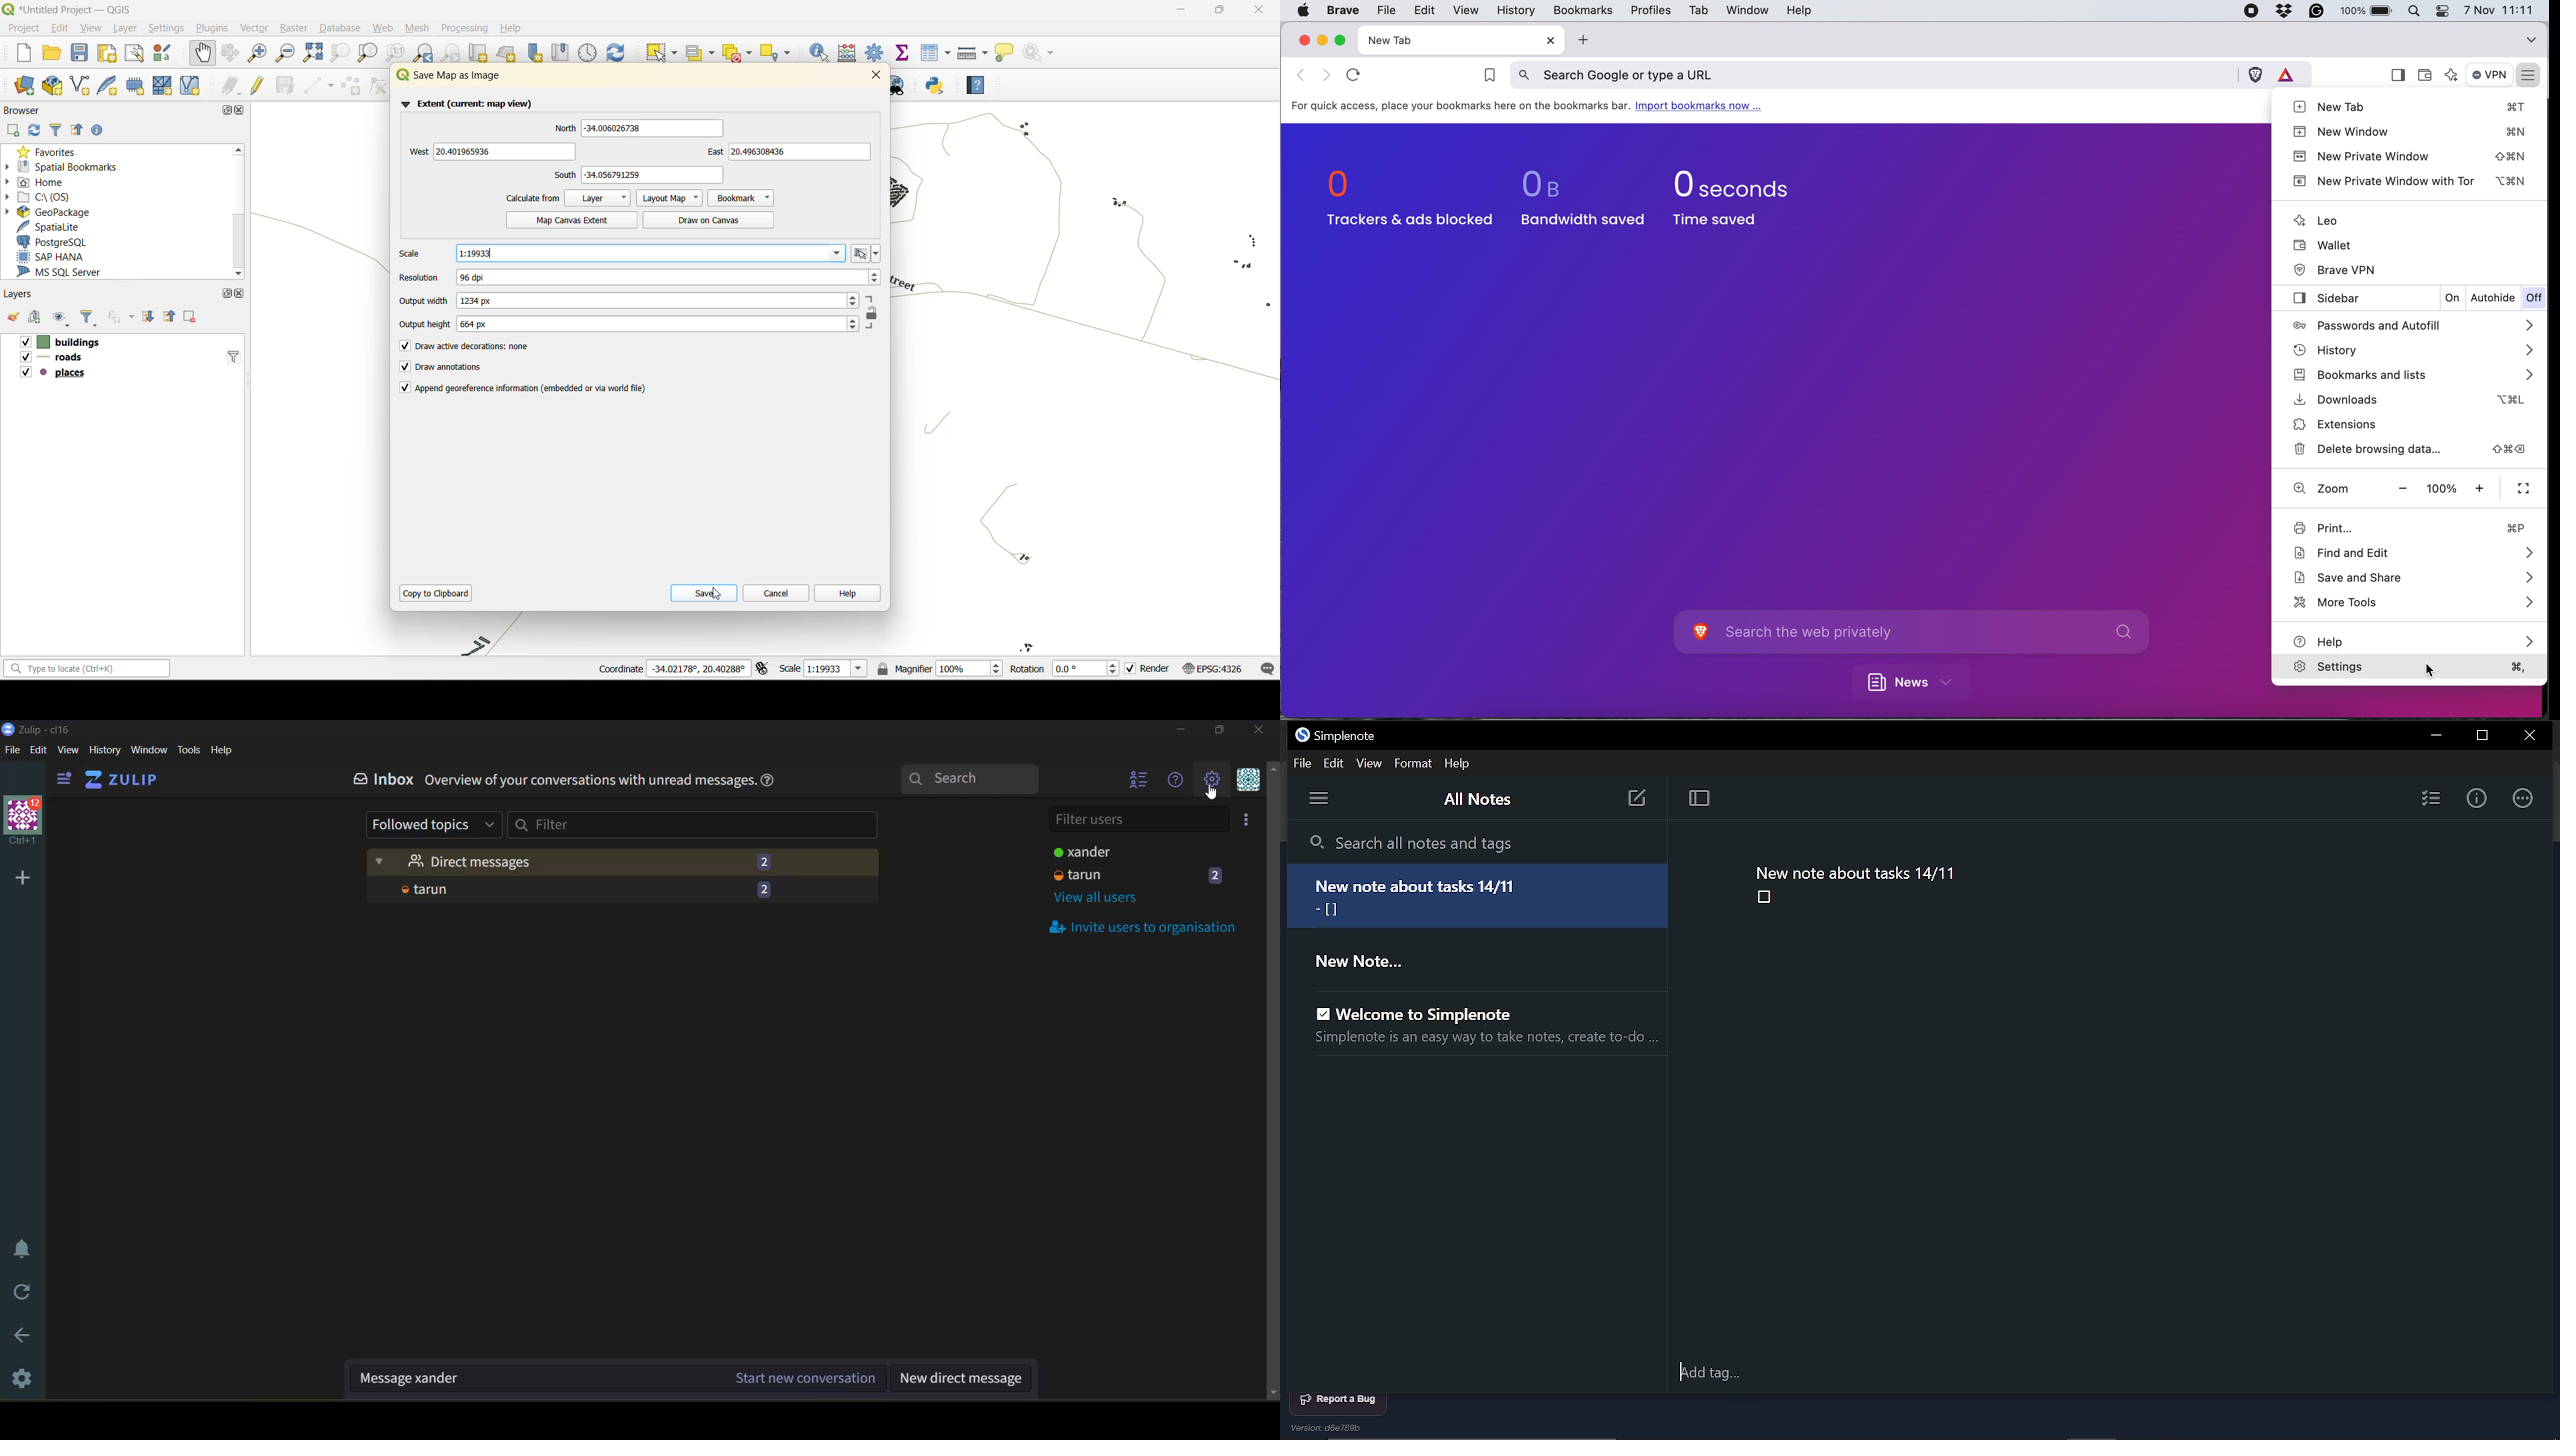  What do you see at coordinates (212, 28) in the screenshot?
I see `plugins` at bounding box center [212, 28].